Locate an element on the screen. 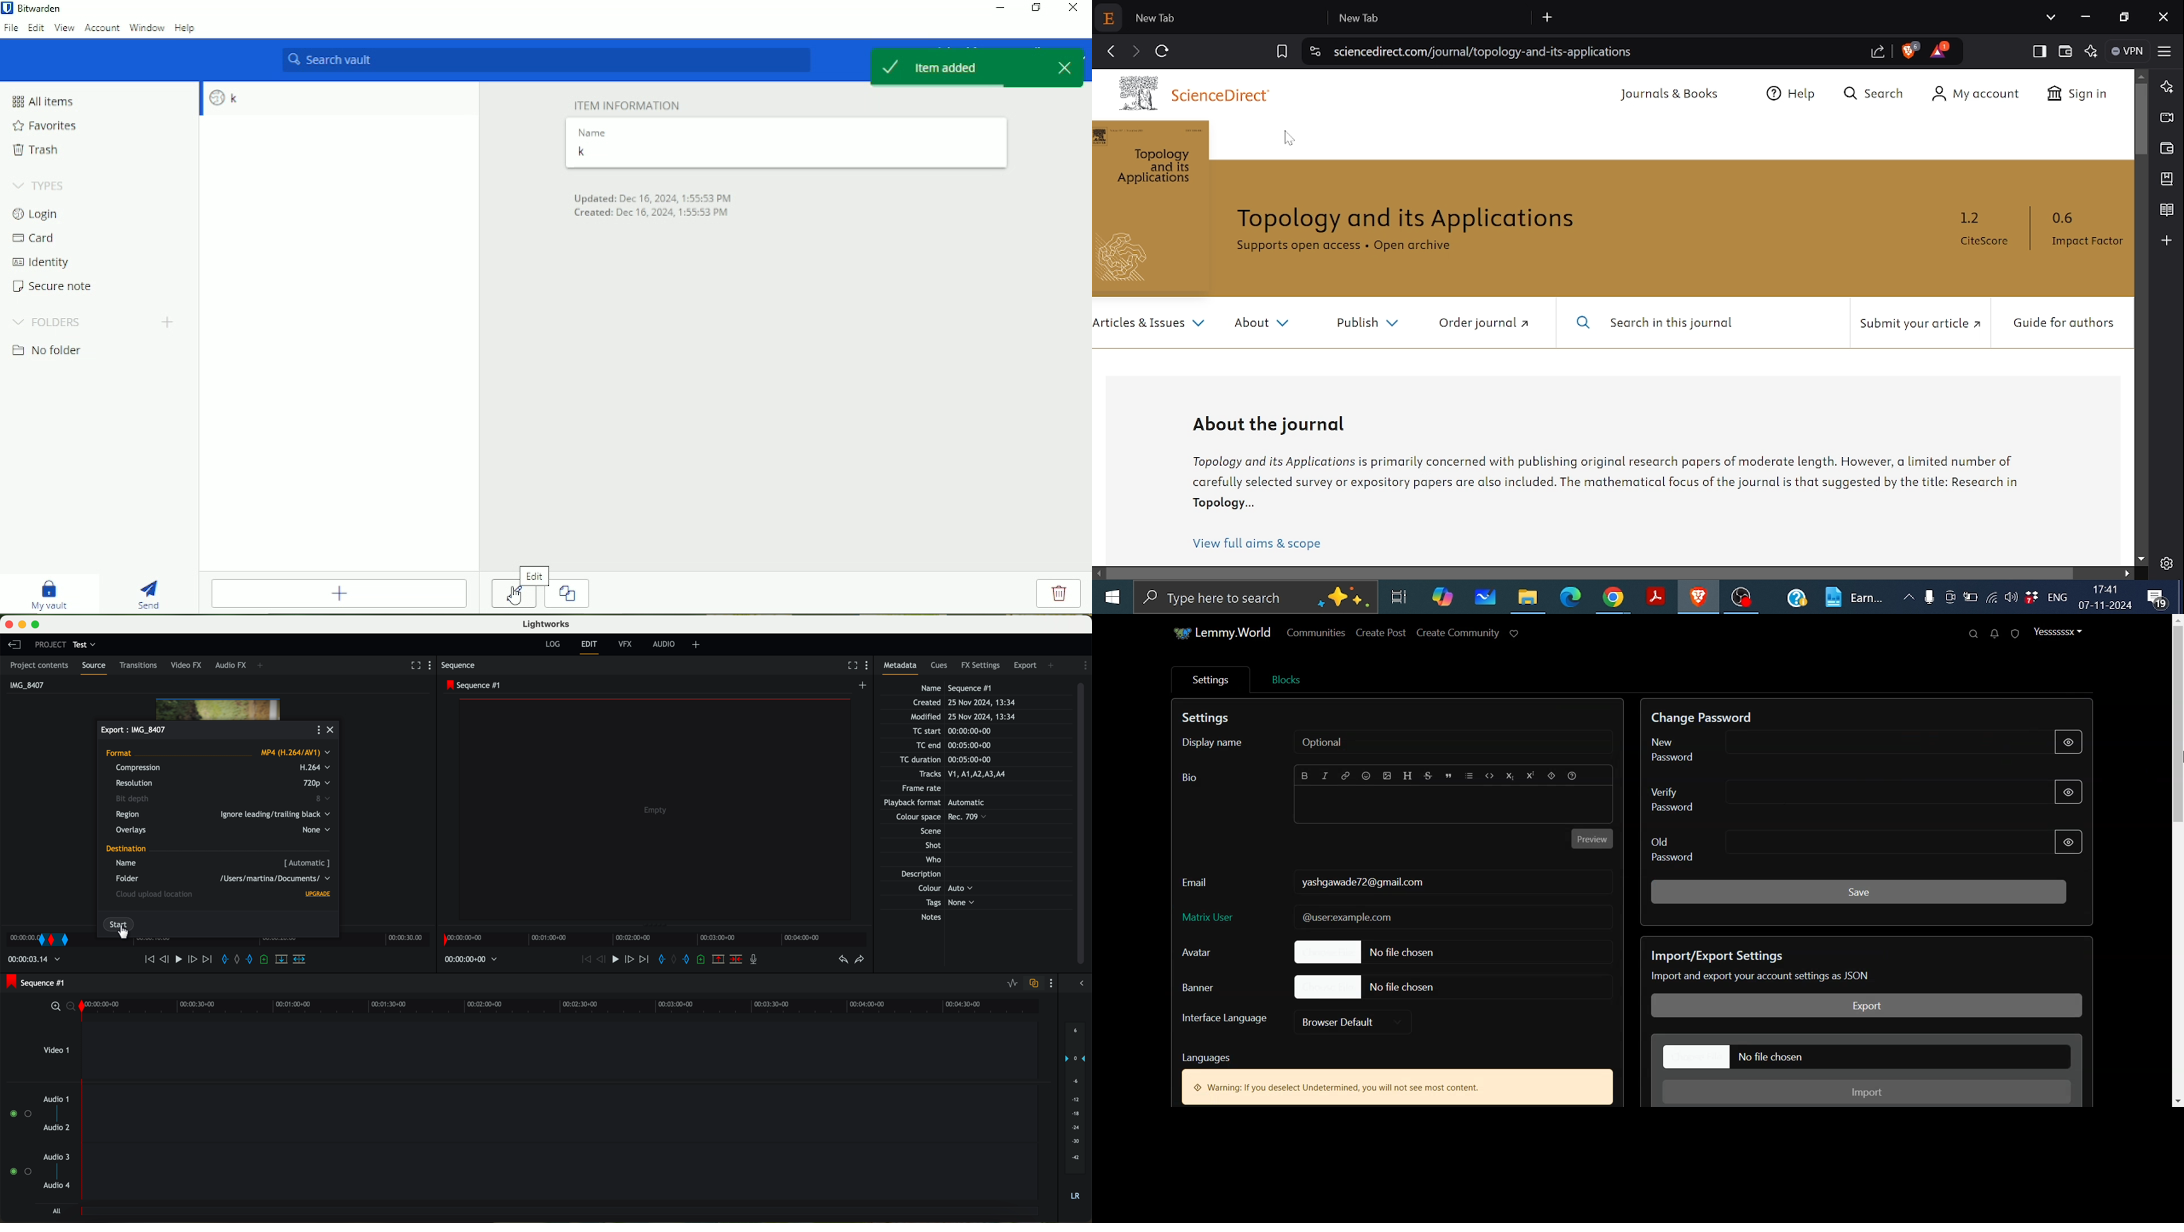 This screenshot has width=2184, height=1232.  is located at coordinates (943, 889).